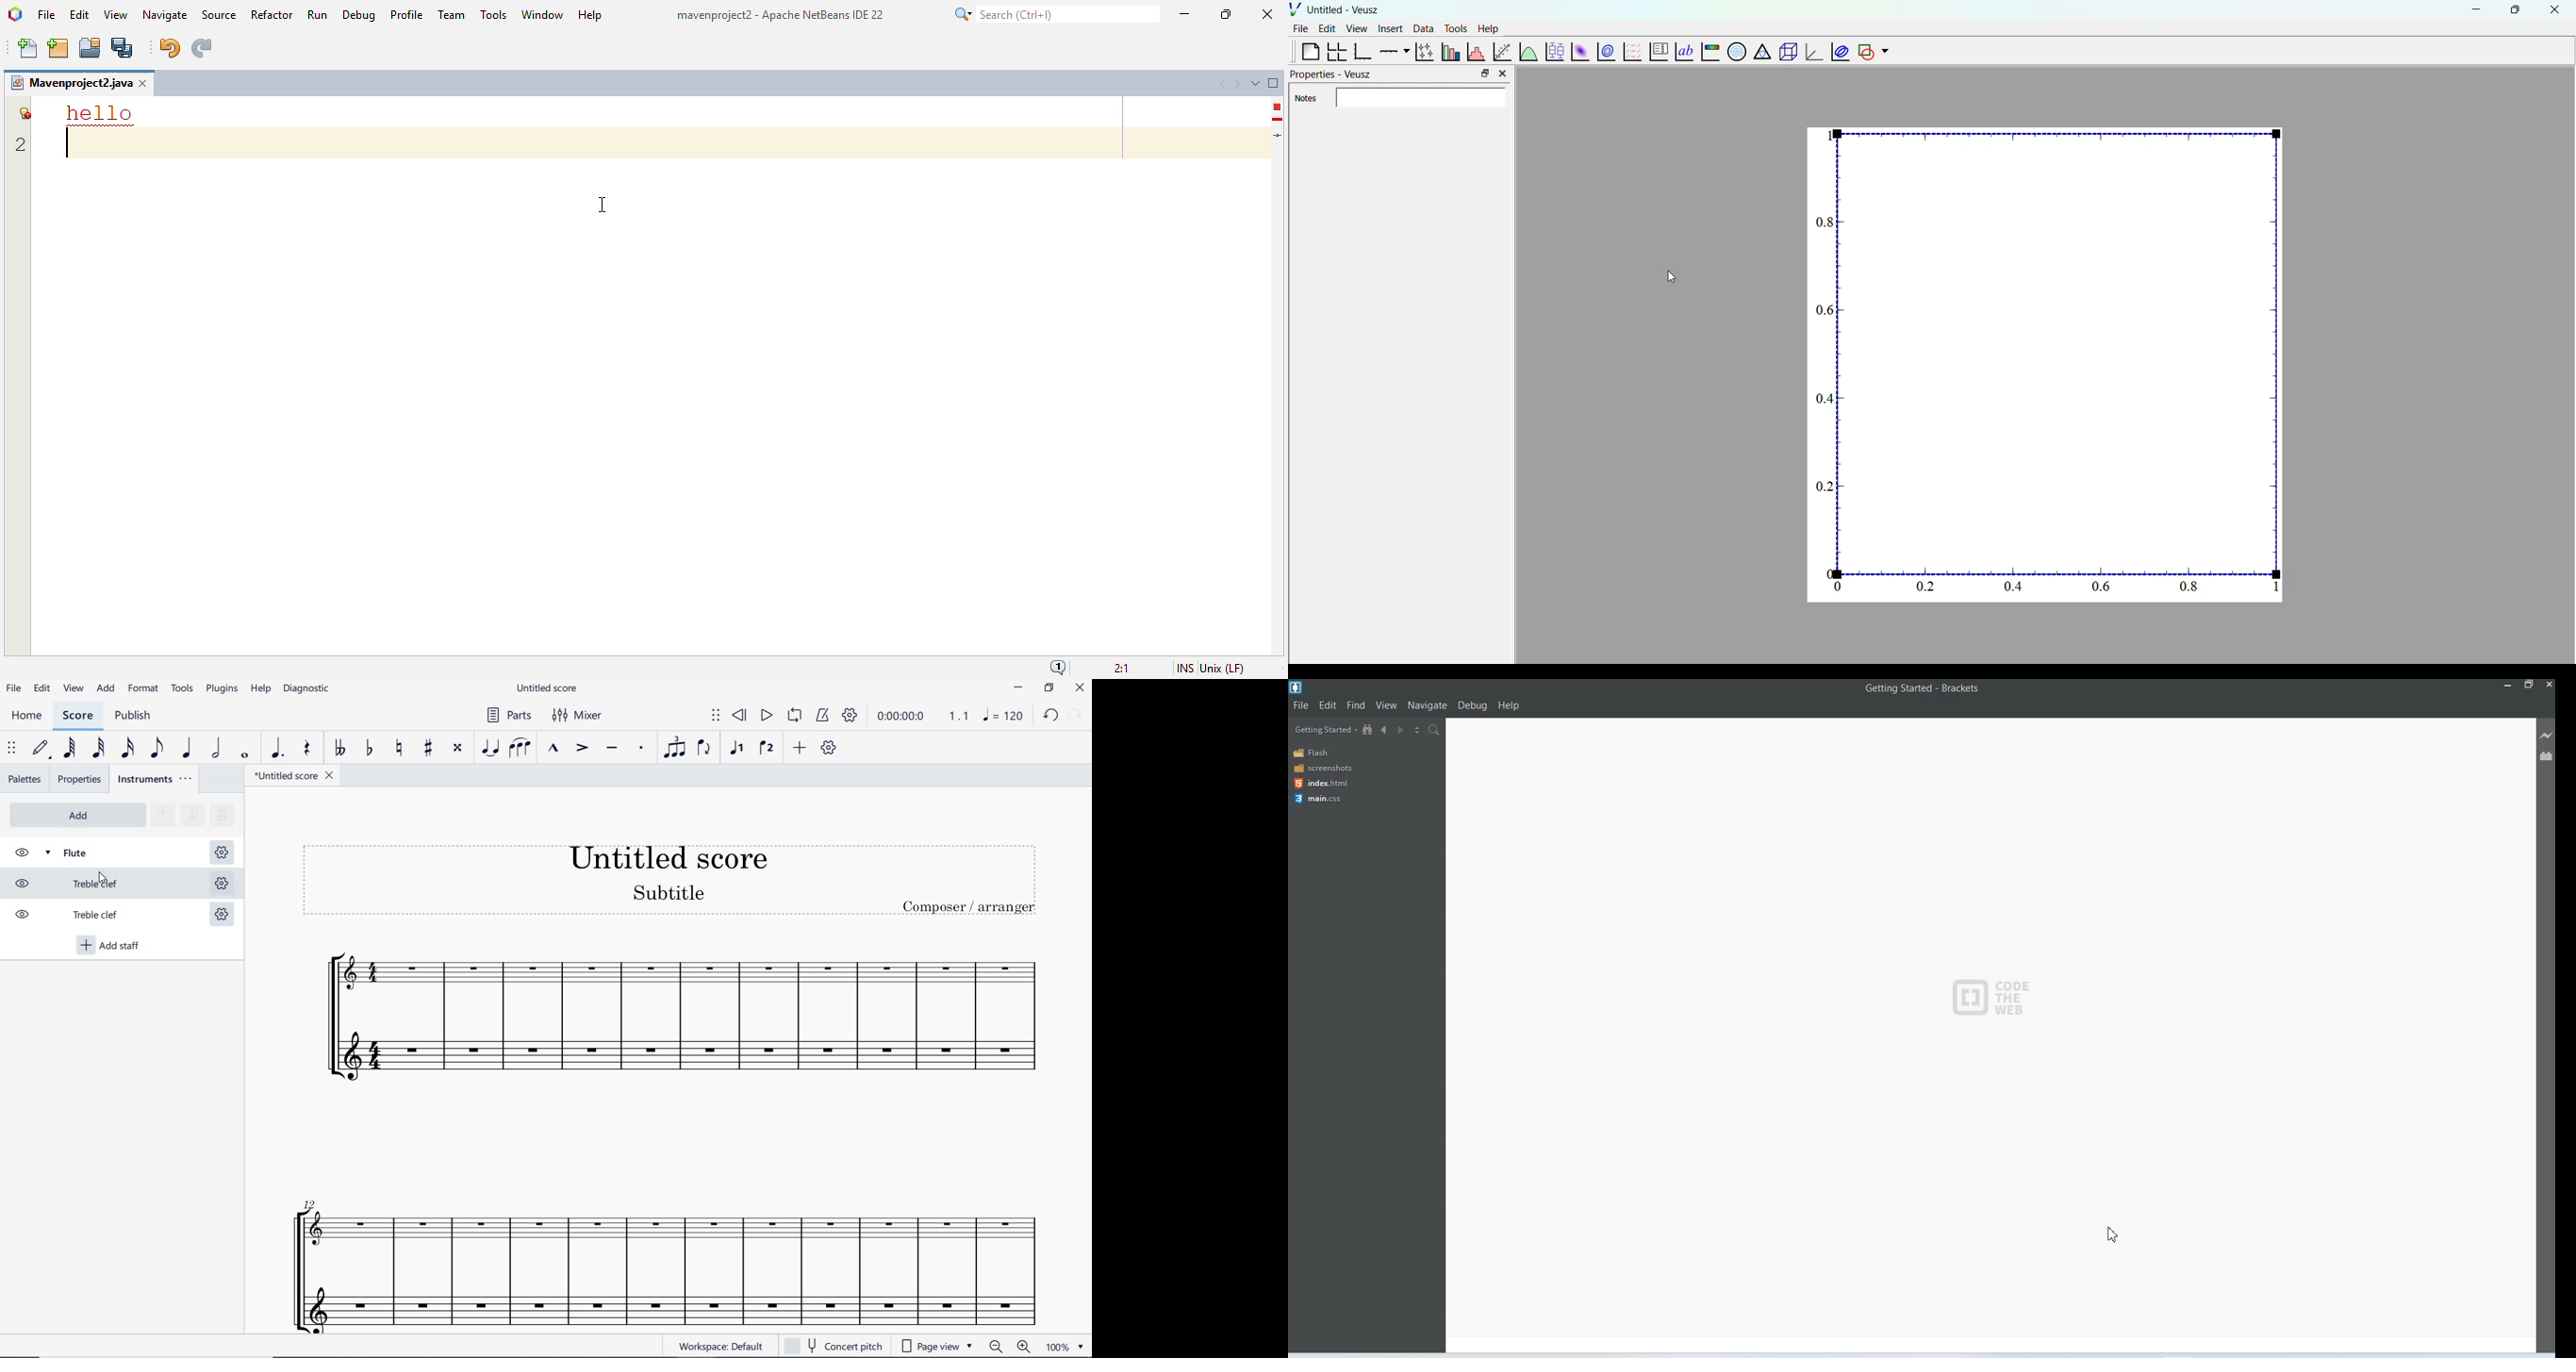 Image resolution: width=2576 pixels, height=1372 pixels. Describe the element at coordinates (510, 715) in the screenshot. I see `PARTS` at that location.